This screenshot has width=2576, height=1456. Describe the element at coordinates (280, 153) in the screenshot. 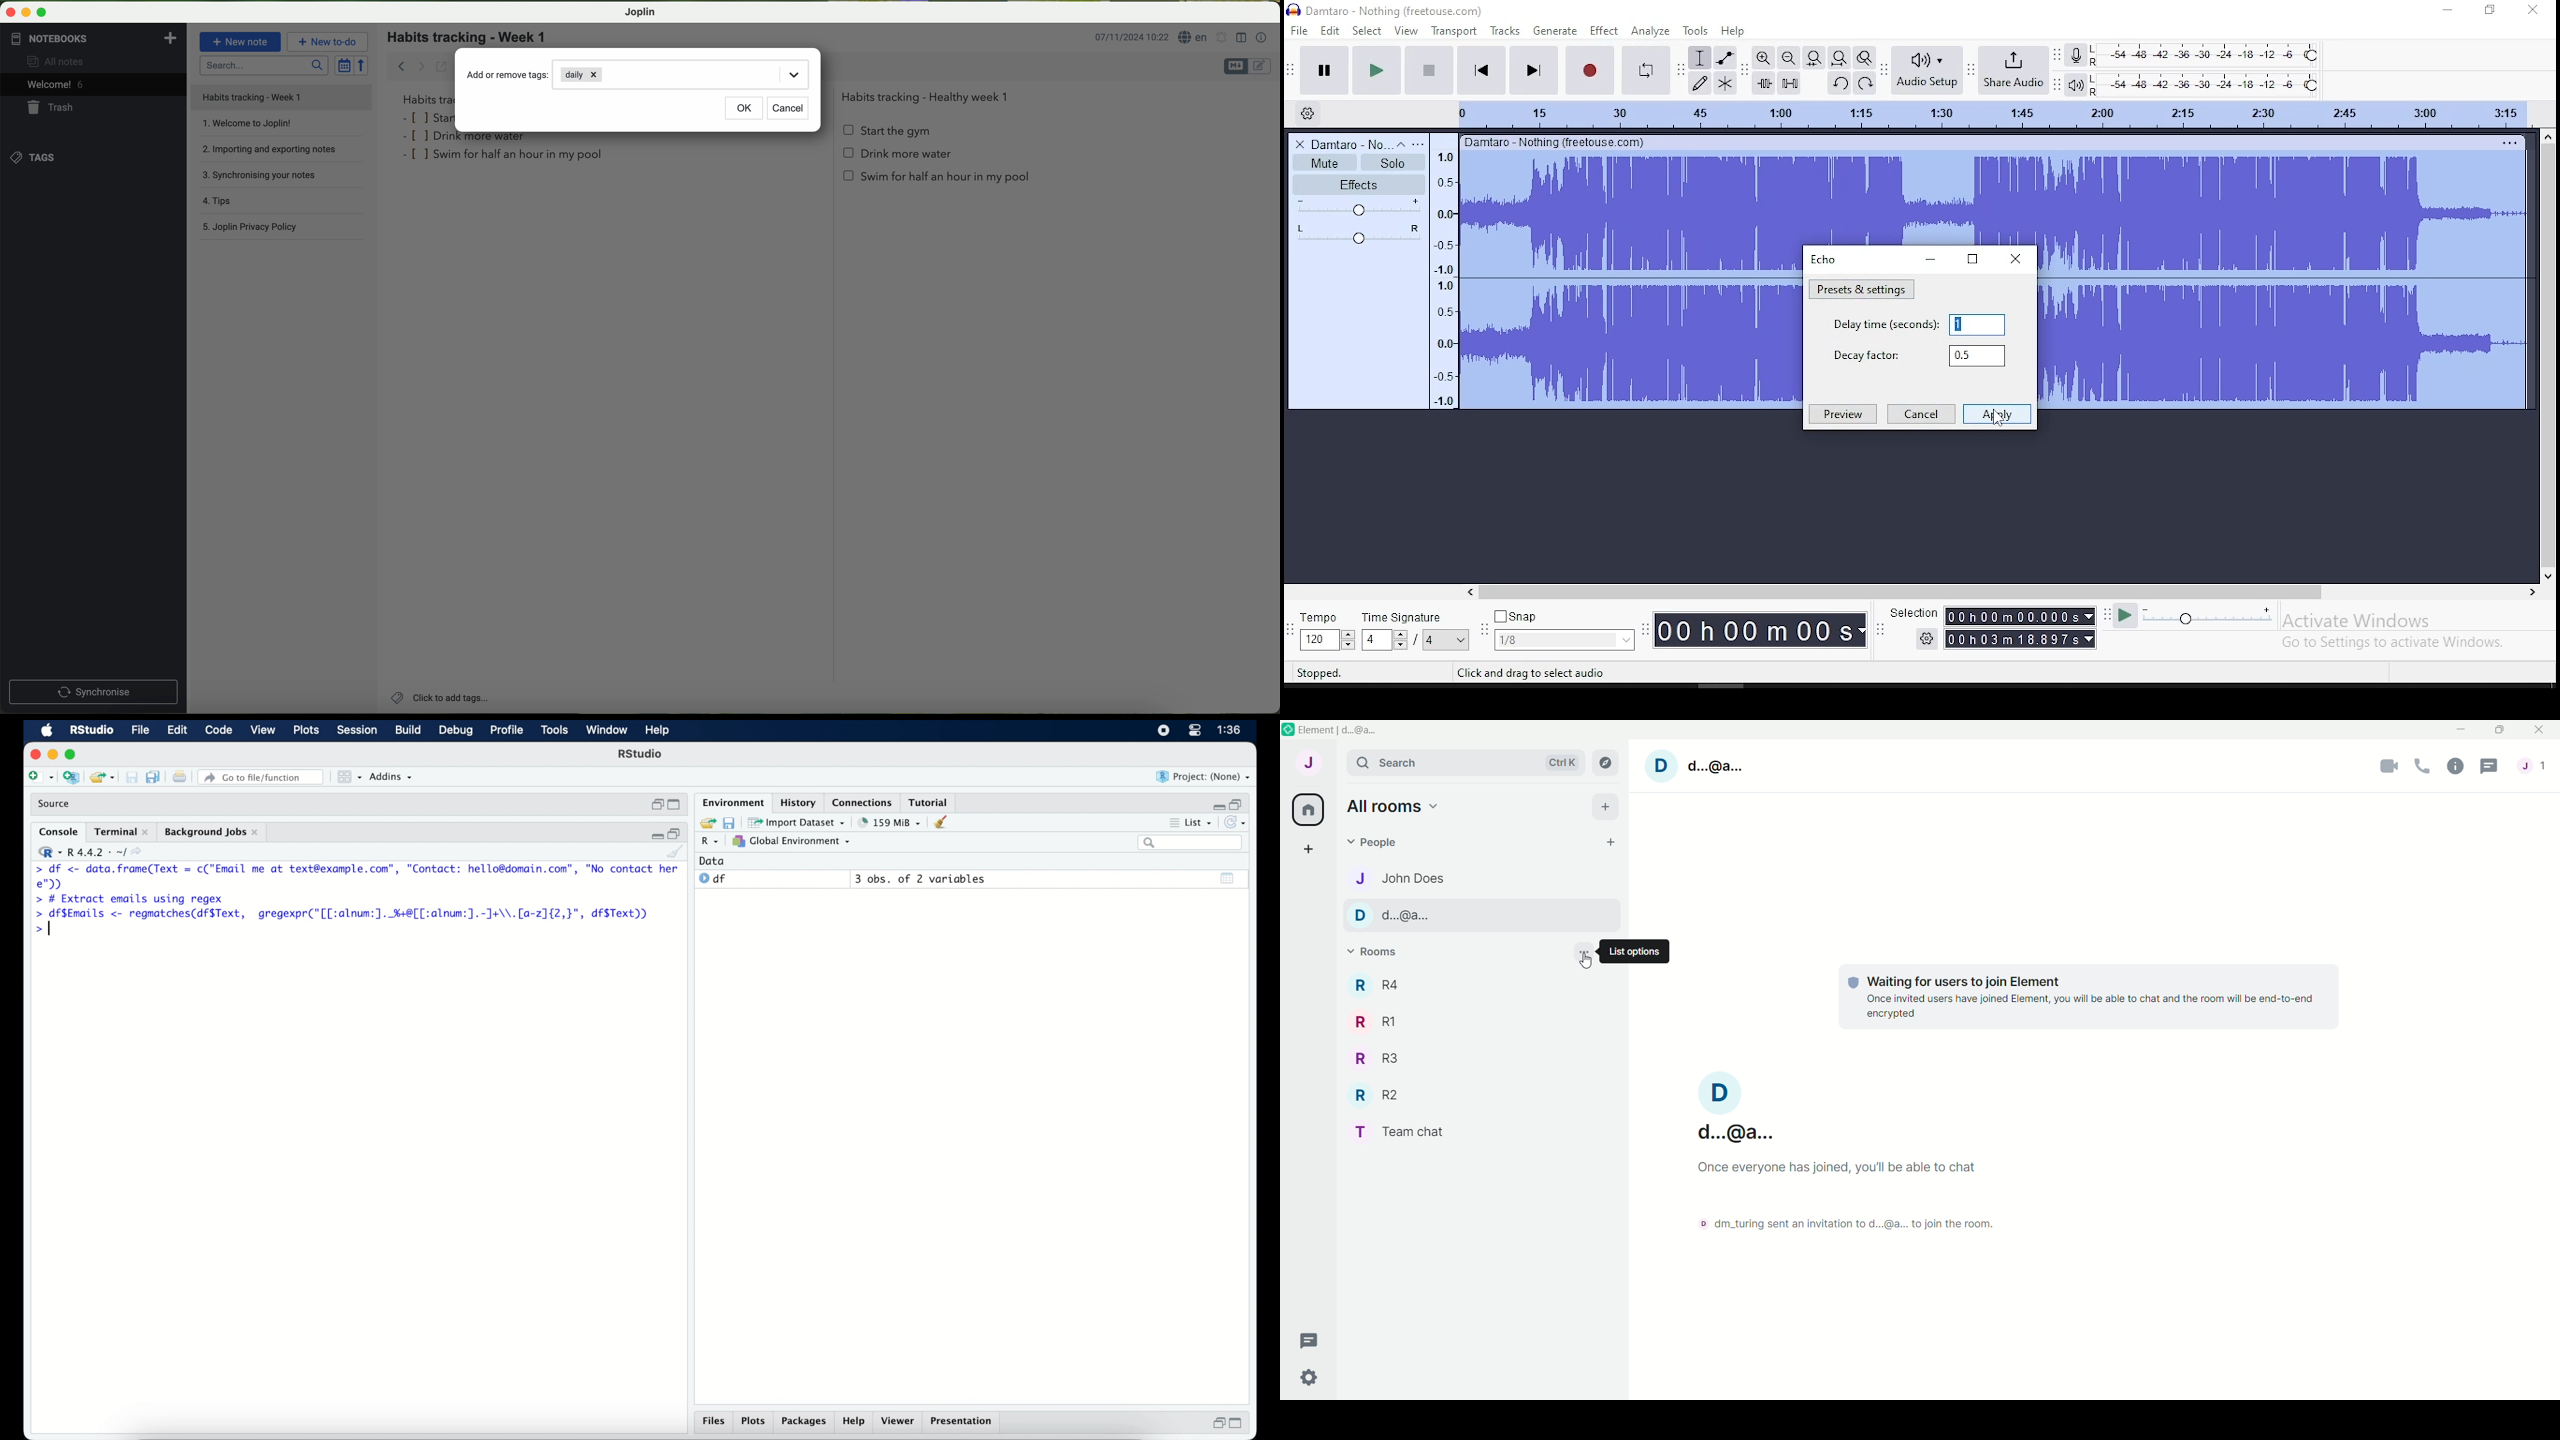

I see `importing and exporting notes` at that location.